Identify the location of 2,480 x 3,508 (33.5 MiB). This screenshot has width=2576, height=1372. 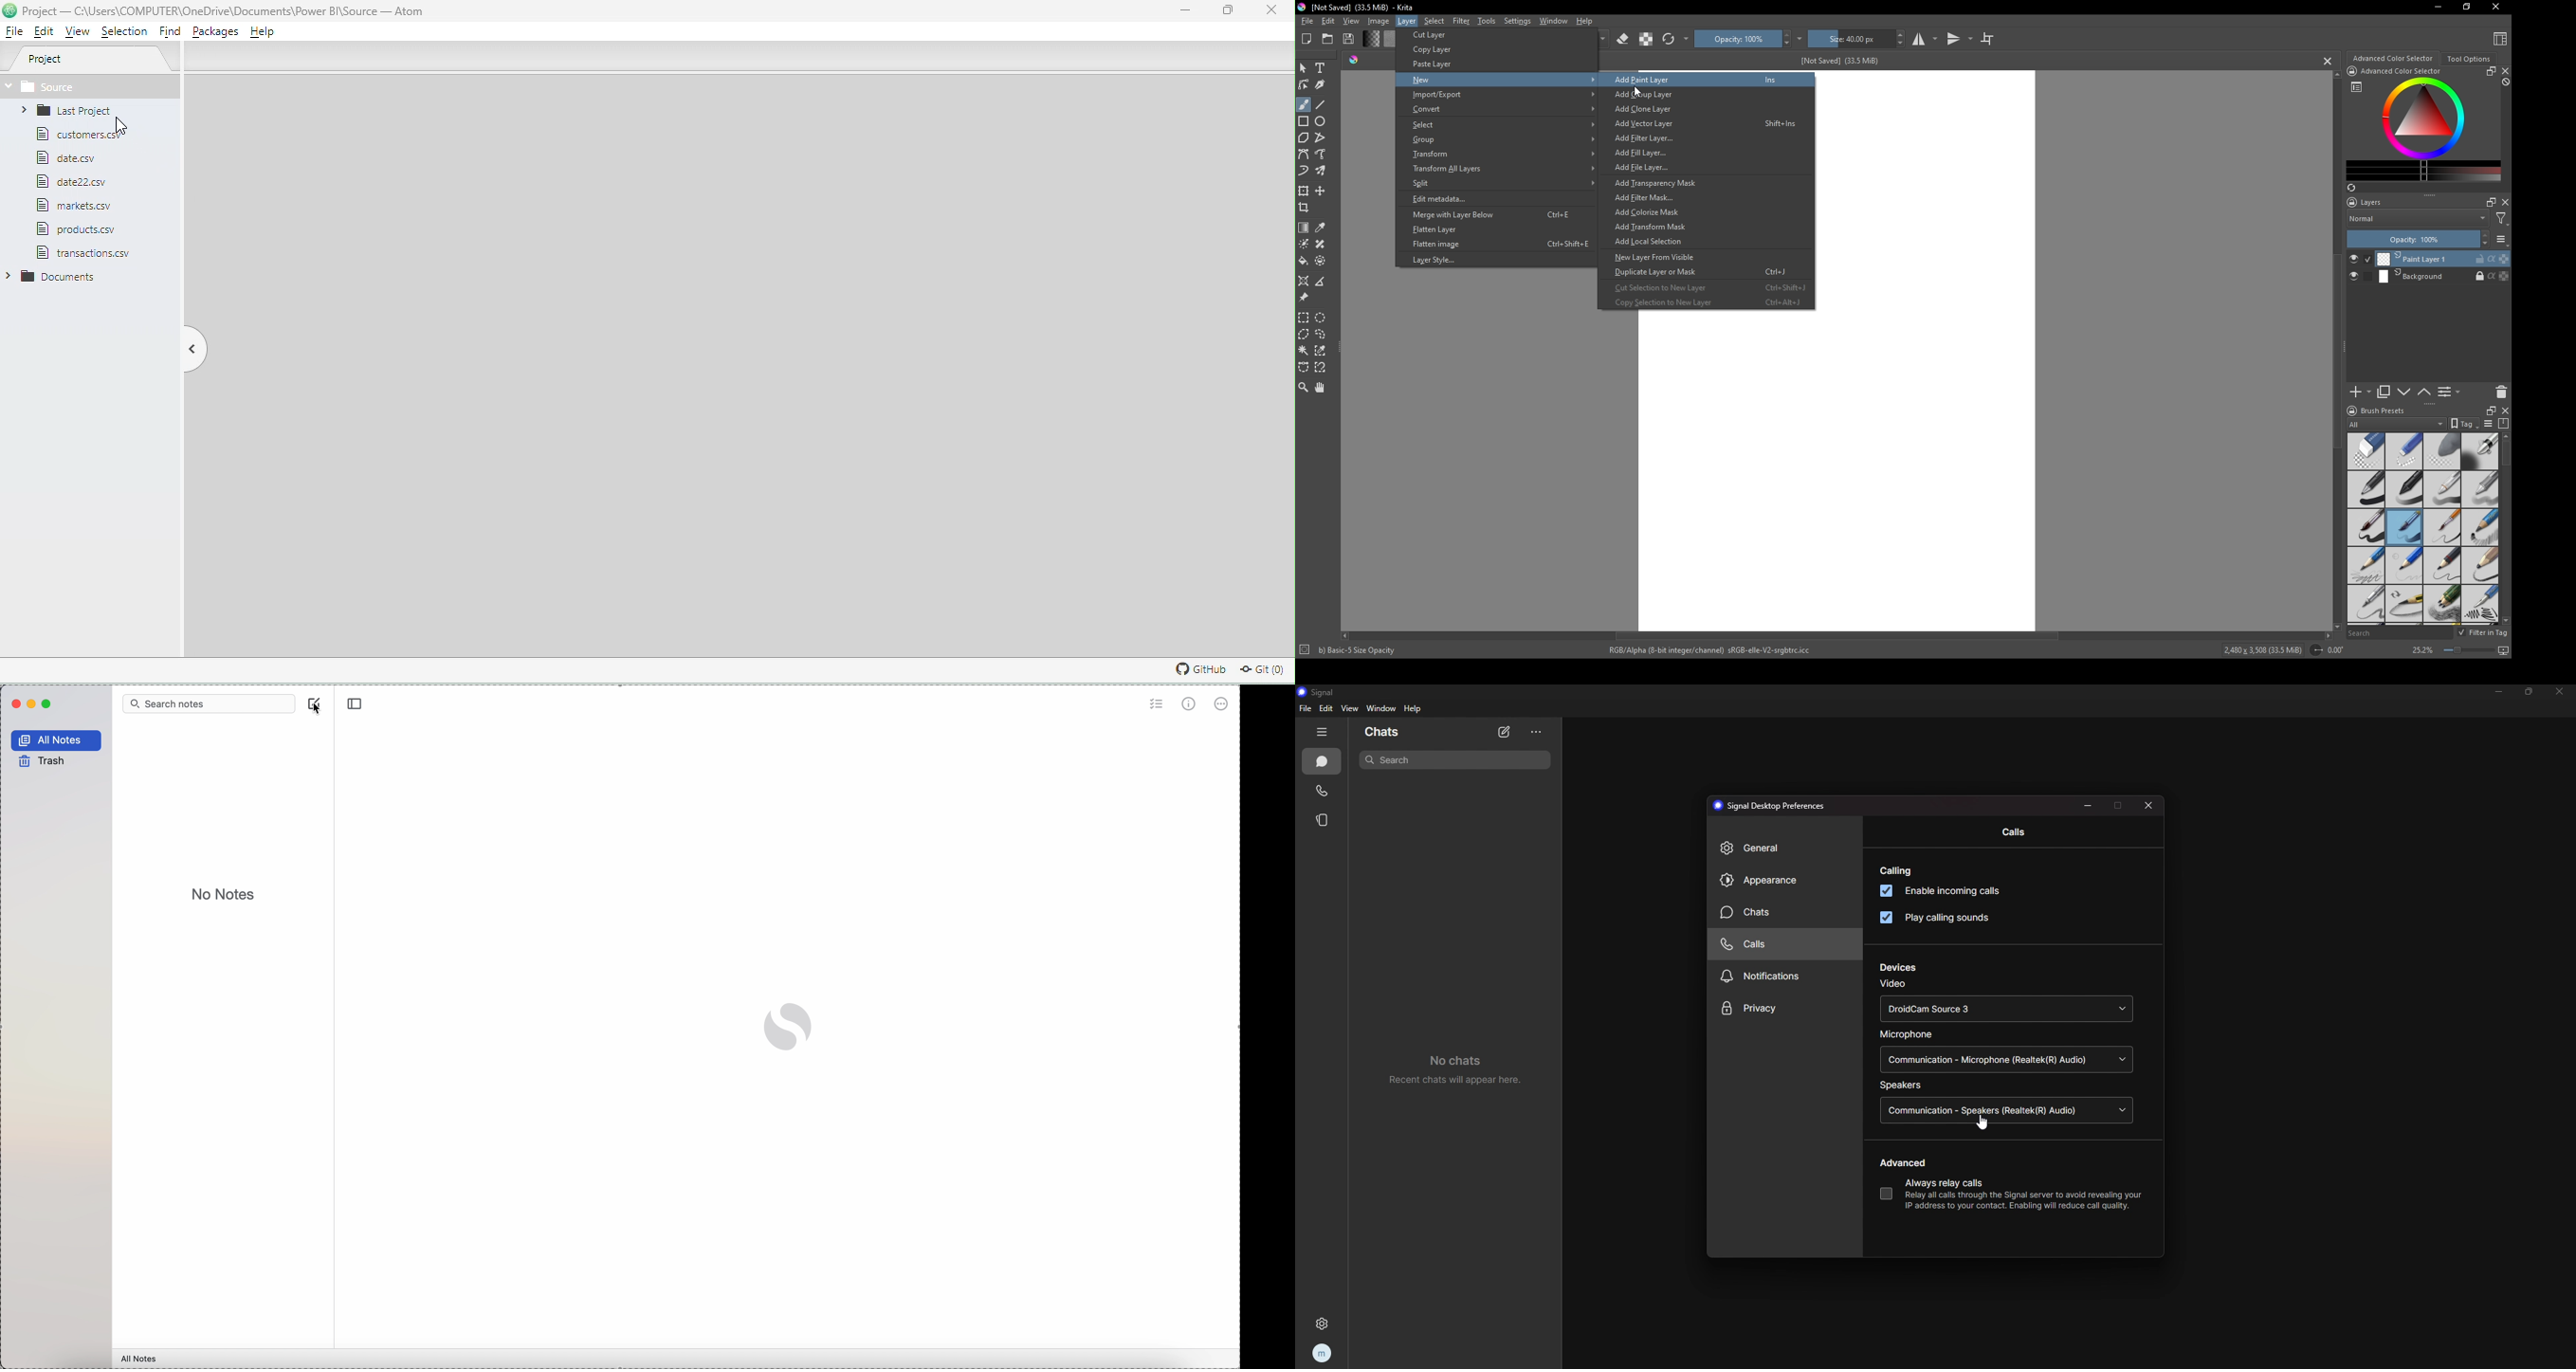
(2261, 652).